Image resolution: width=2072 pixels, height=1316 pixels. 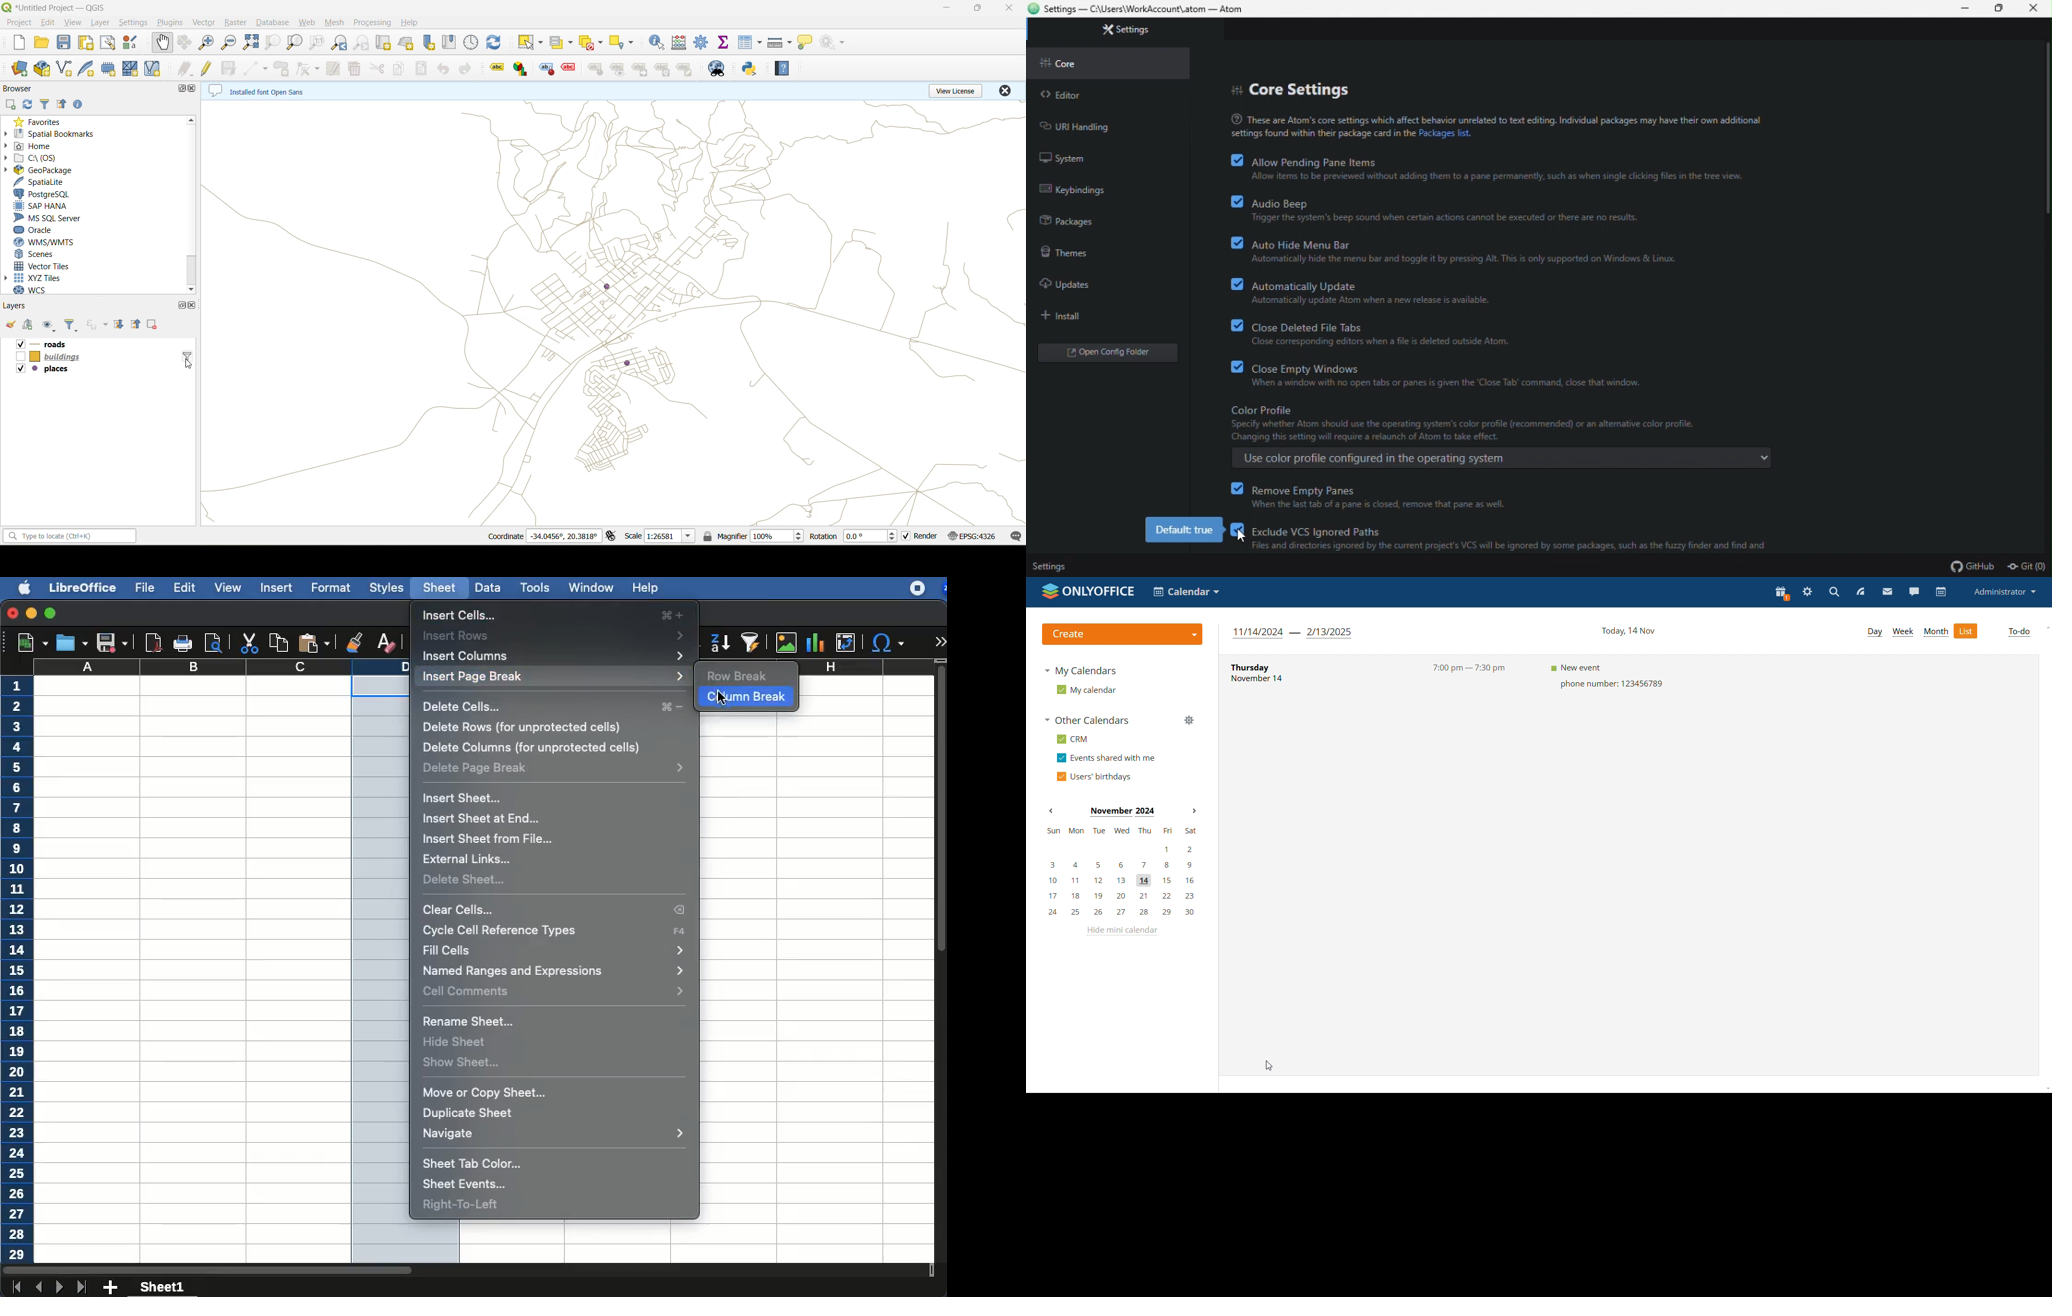 What do you see at coordinates (738, 677) in the screenshot?
I see `row break` at bounding box center [738, 677].